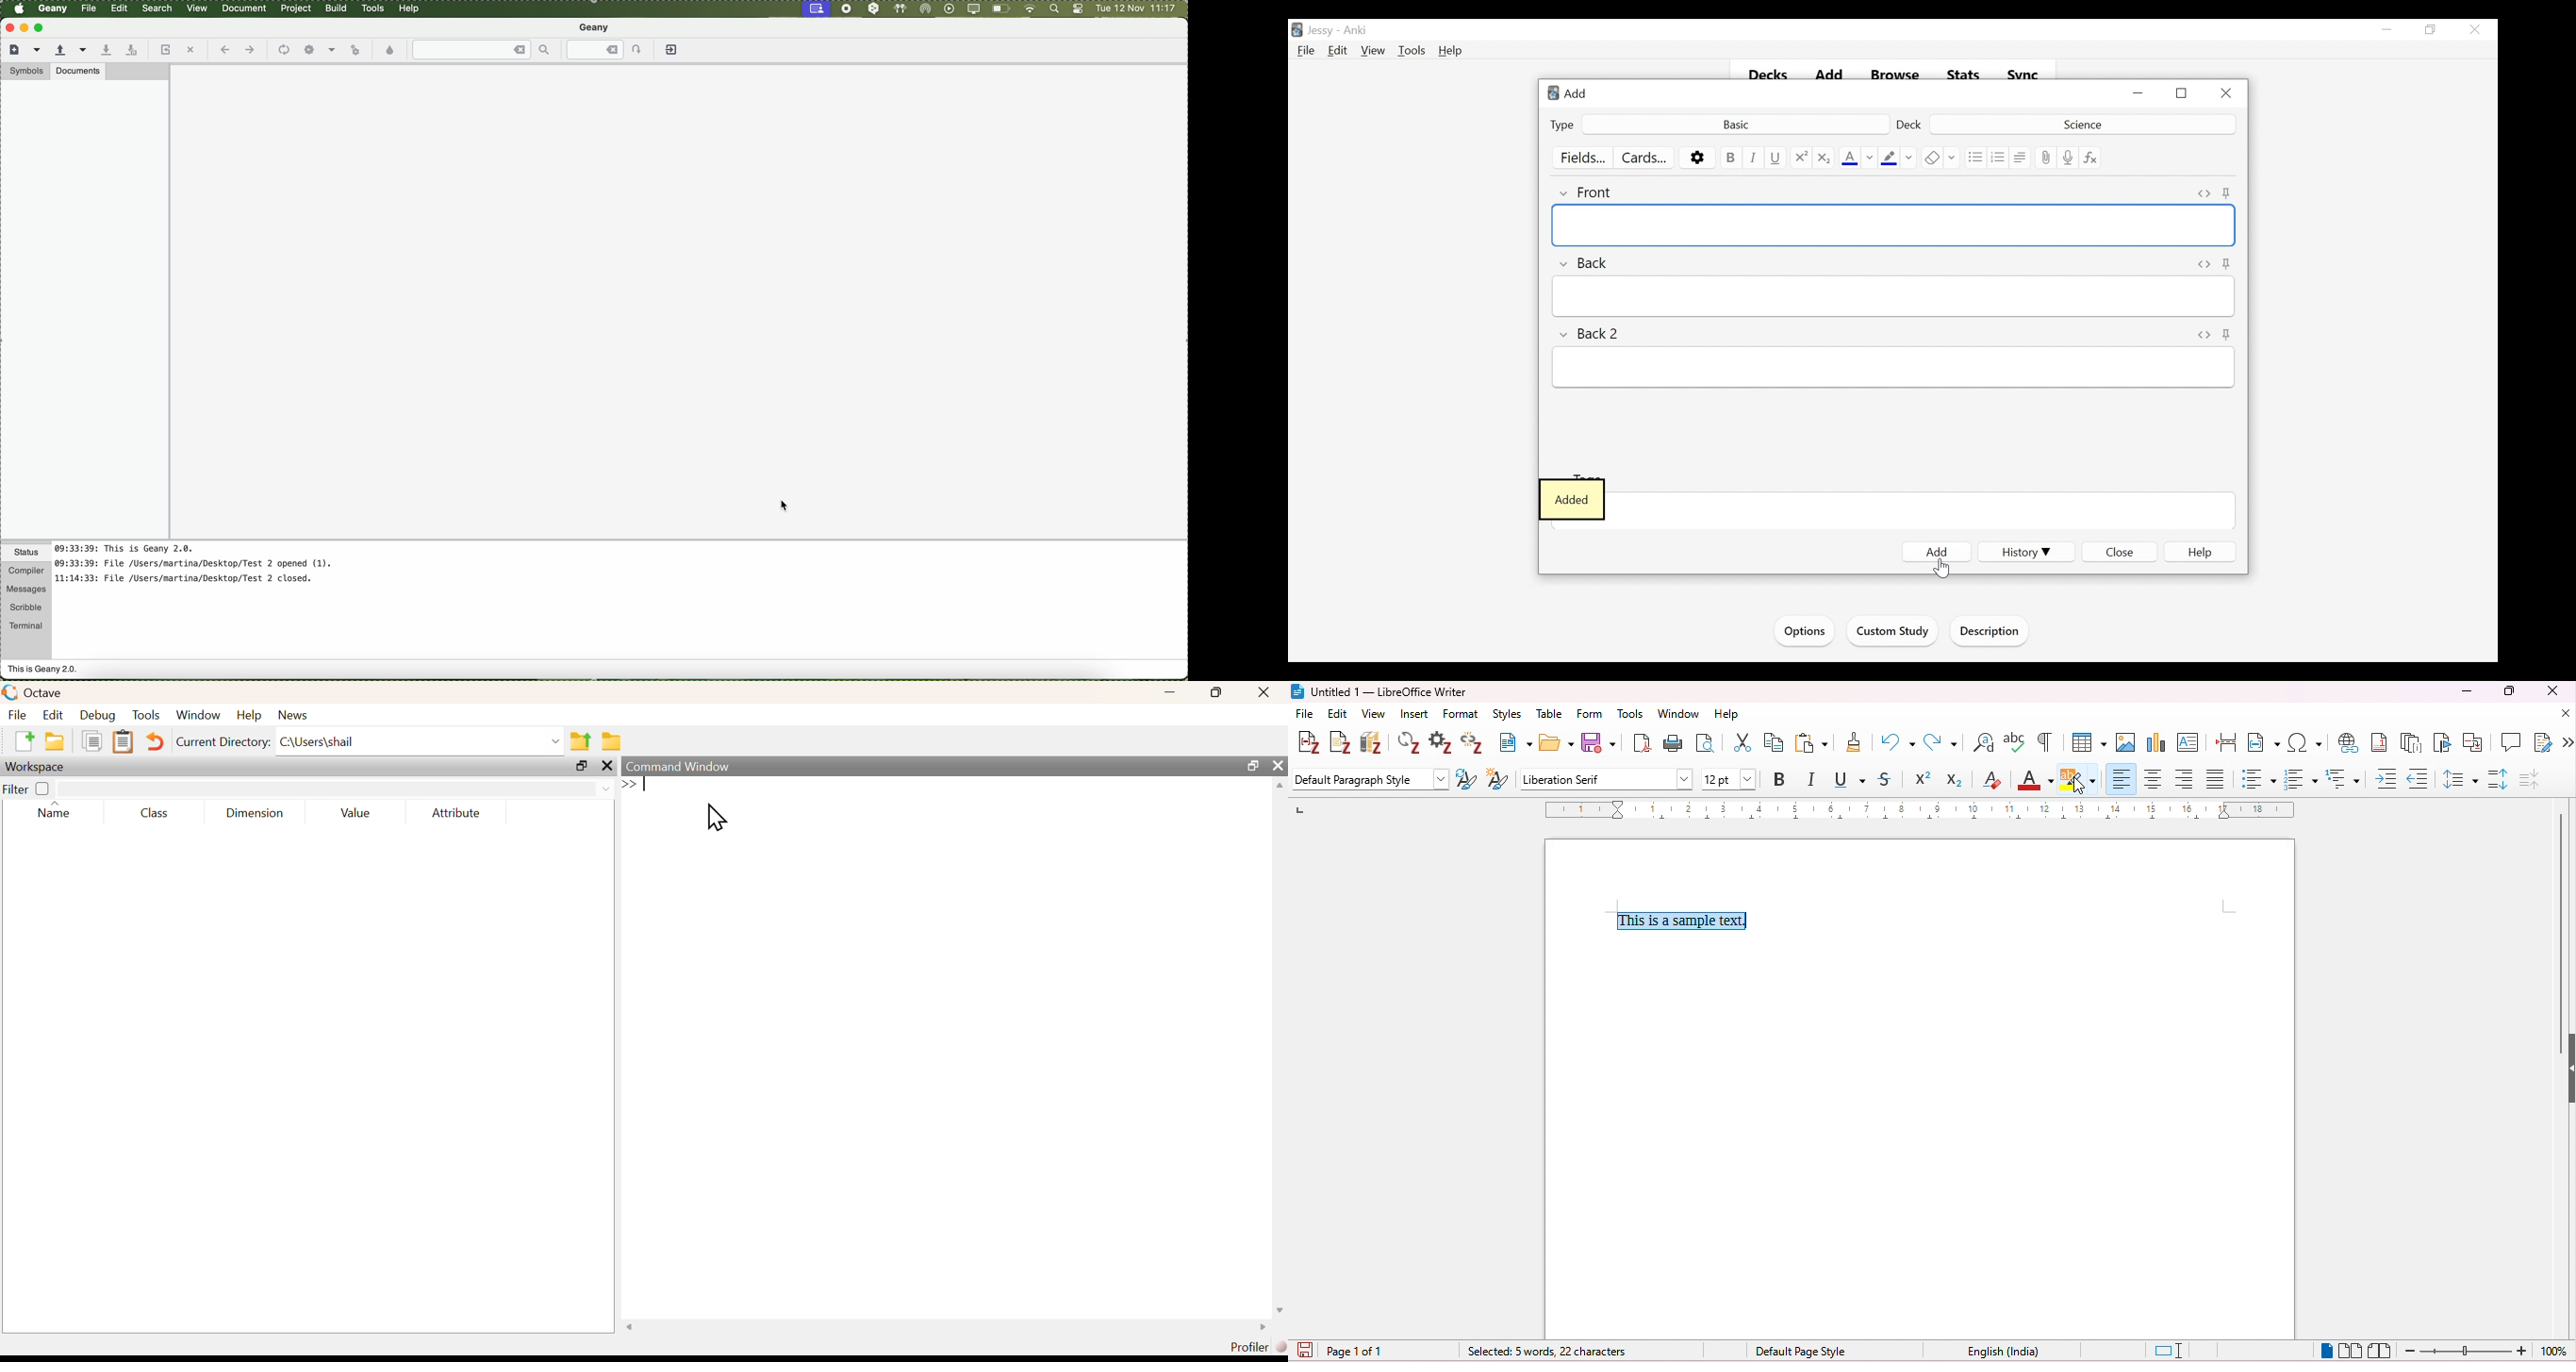  What do you see at coordinates (1953, 158) in the screenshot?
I see `Change color` at bounding box center [1953, 158].